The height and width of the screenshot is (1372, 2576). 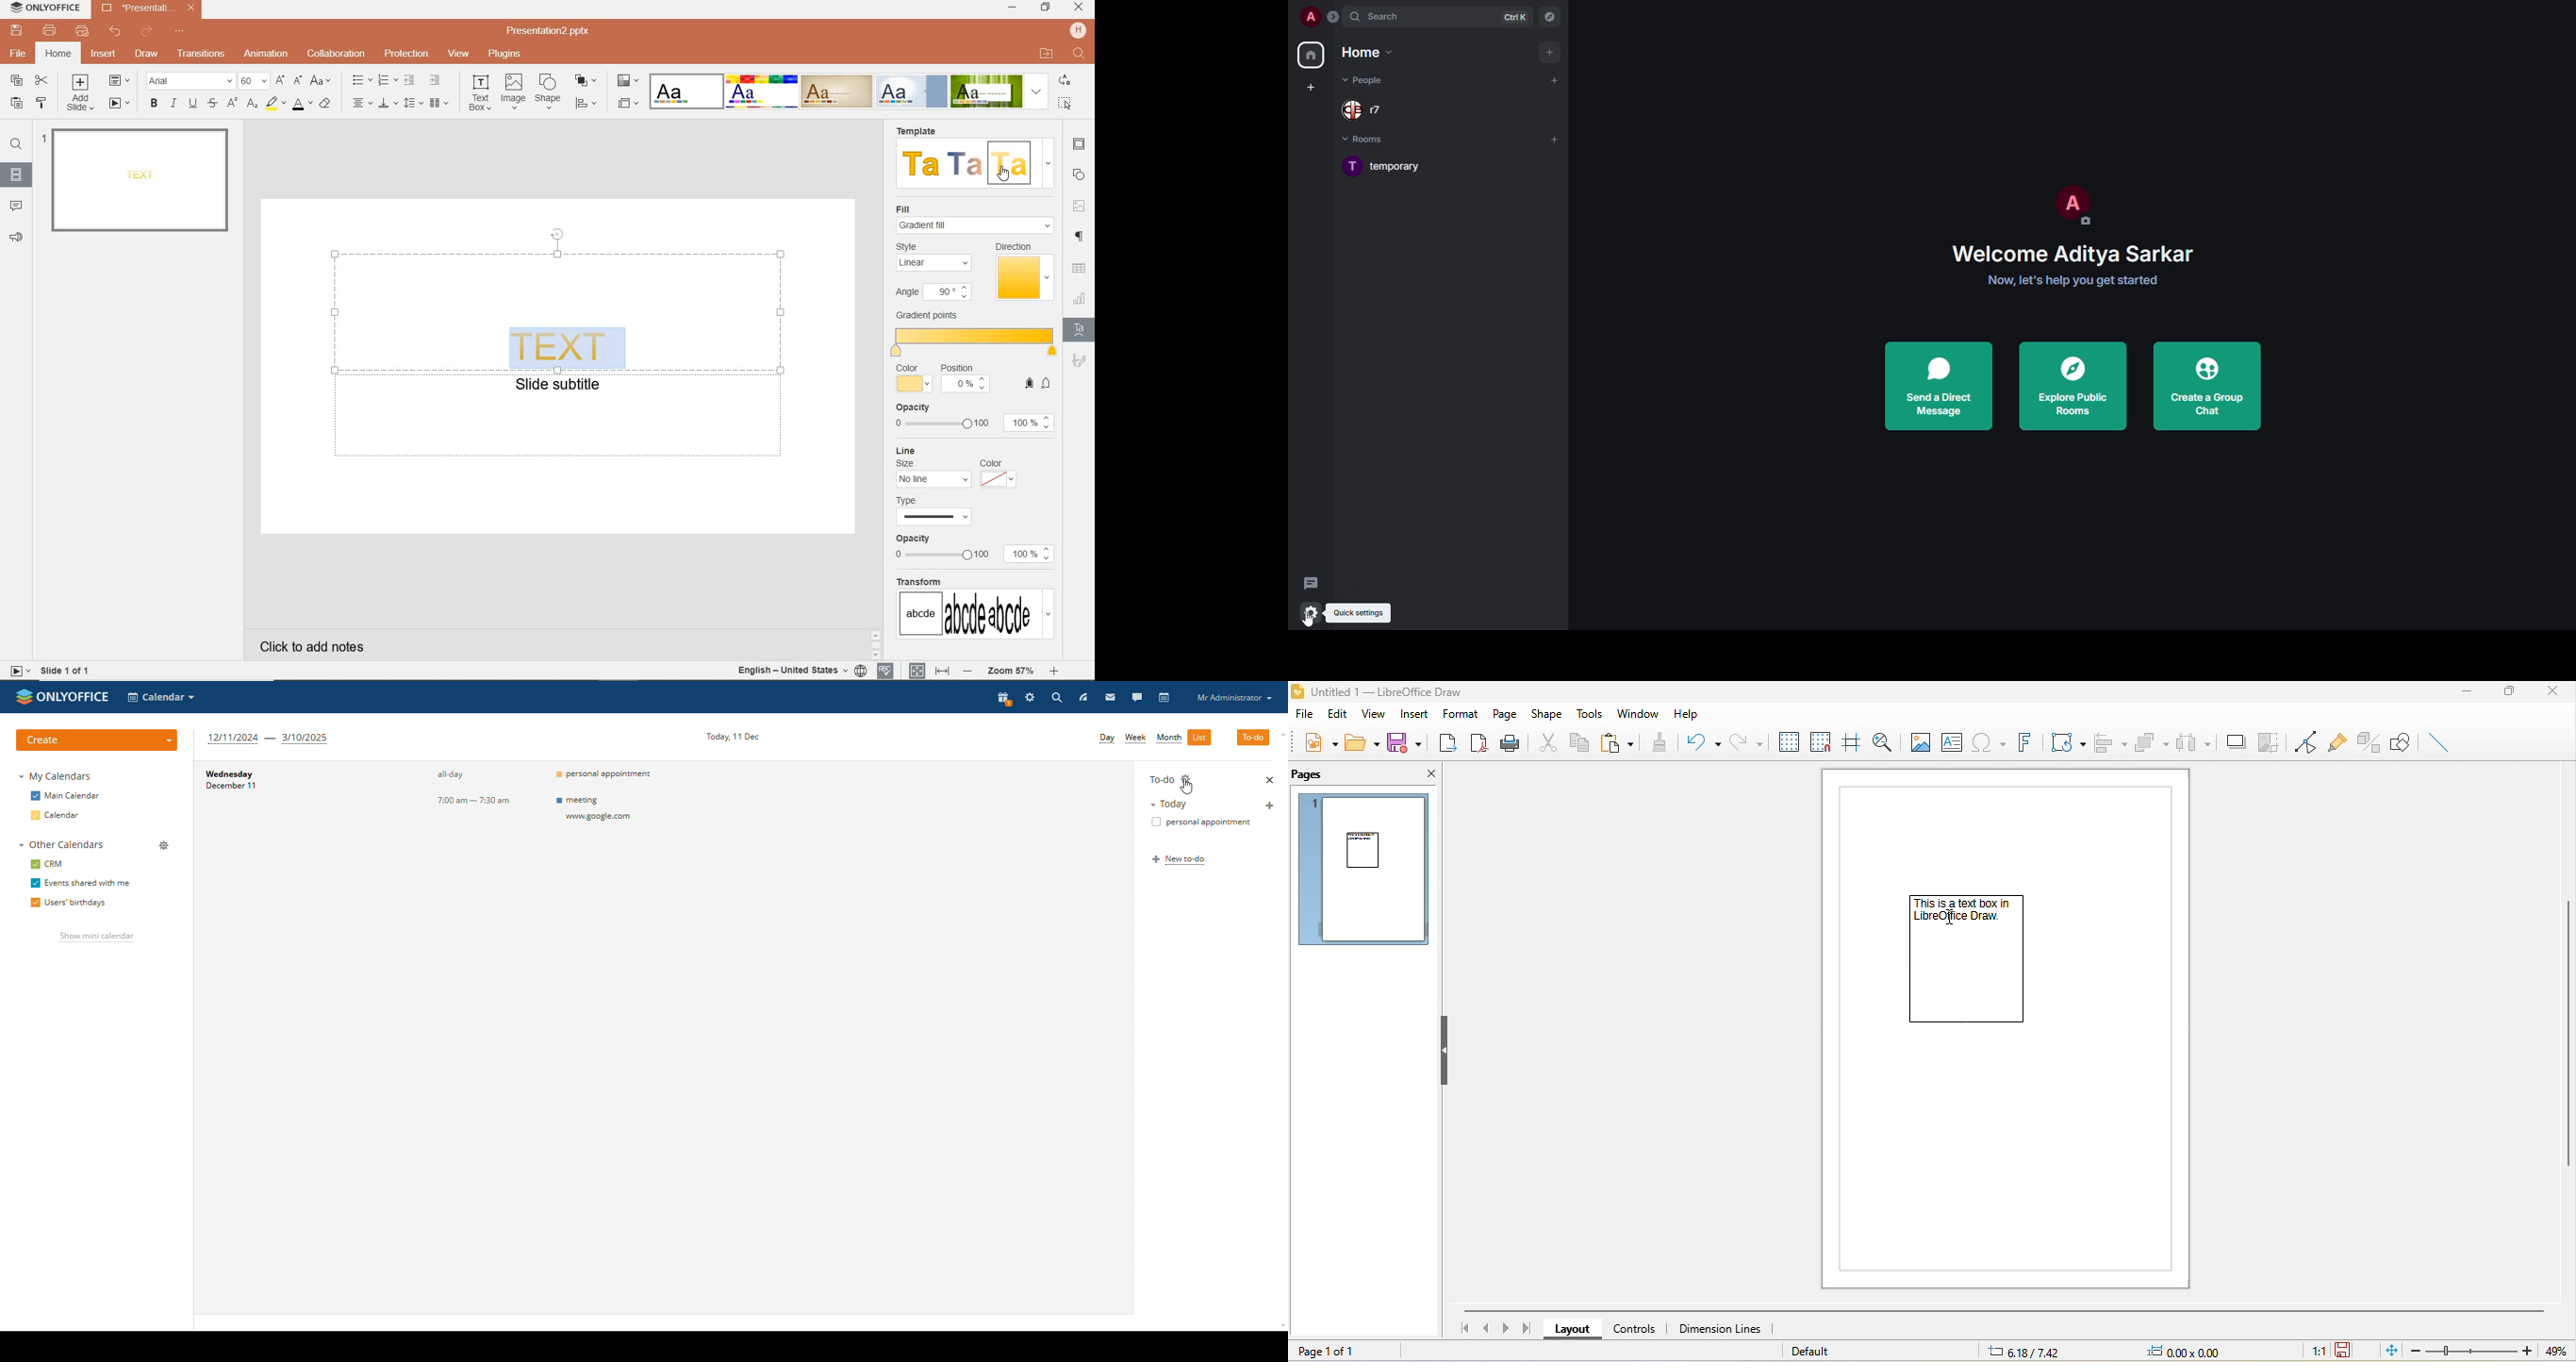 What do you see at coordinates (13, 104) in the screenshot?
I see `PASTE` at bounding box center [13, 104].